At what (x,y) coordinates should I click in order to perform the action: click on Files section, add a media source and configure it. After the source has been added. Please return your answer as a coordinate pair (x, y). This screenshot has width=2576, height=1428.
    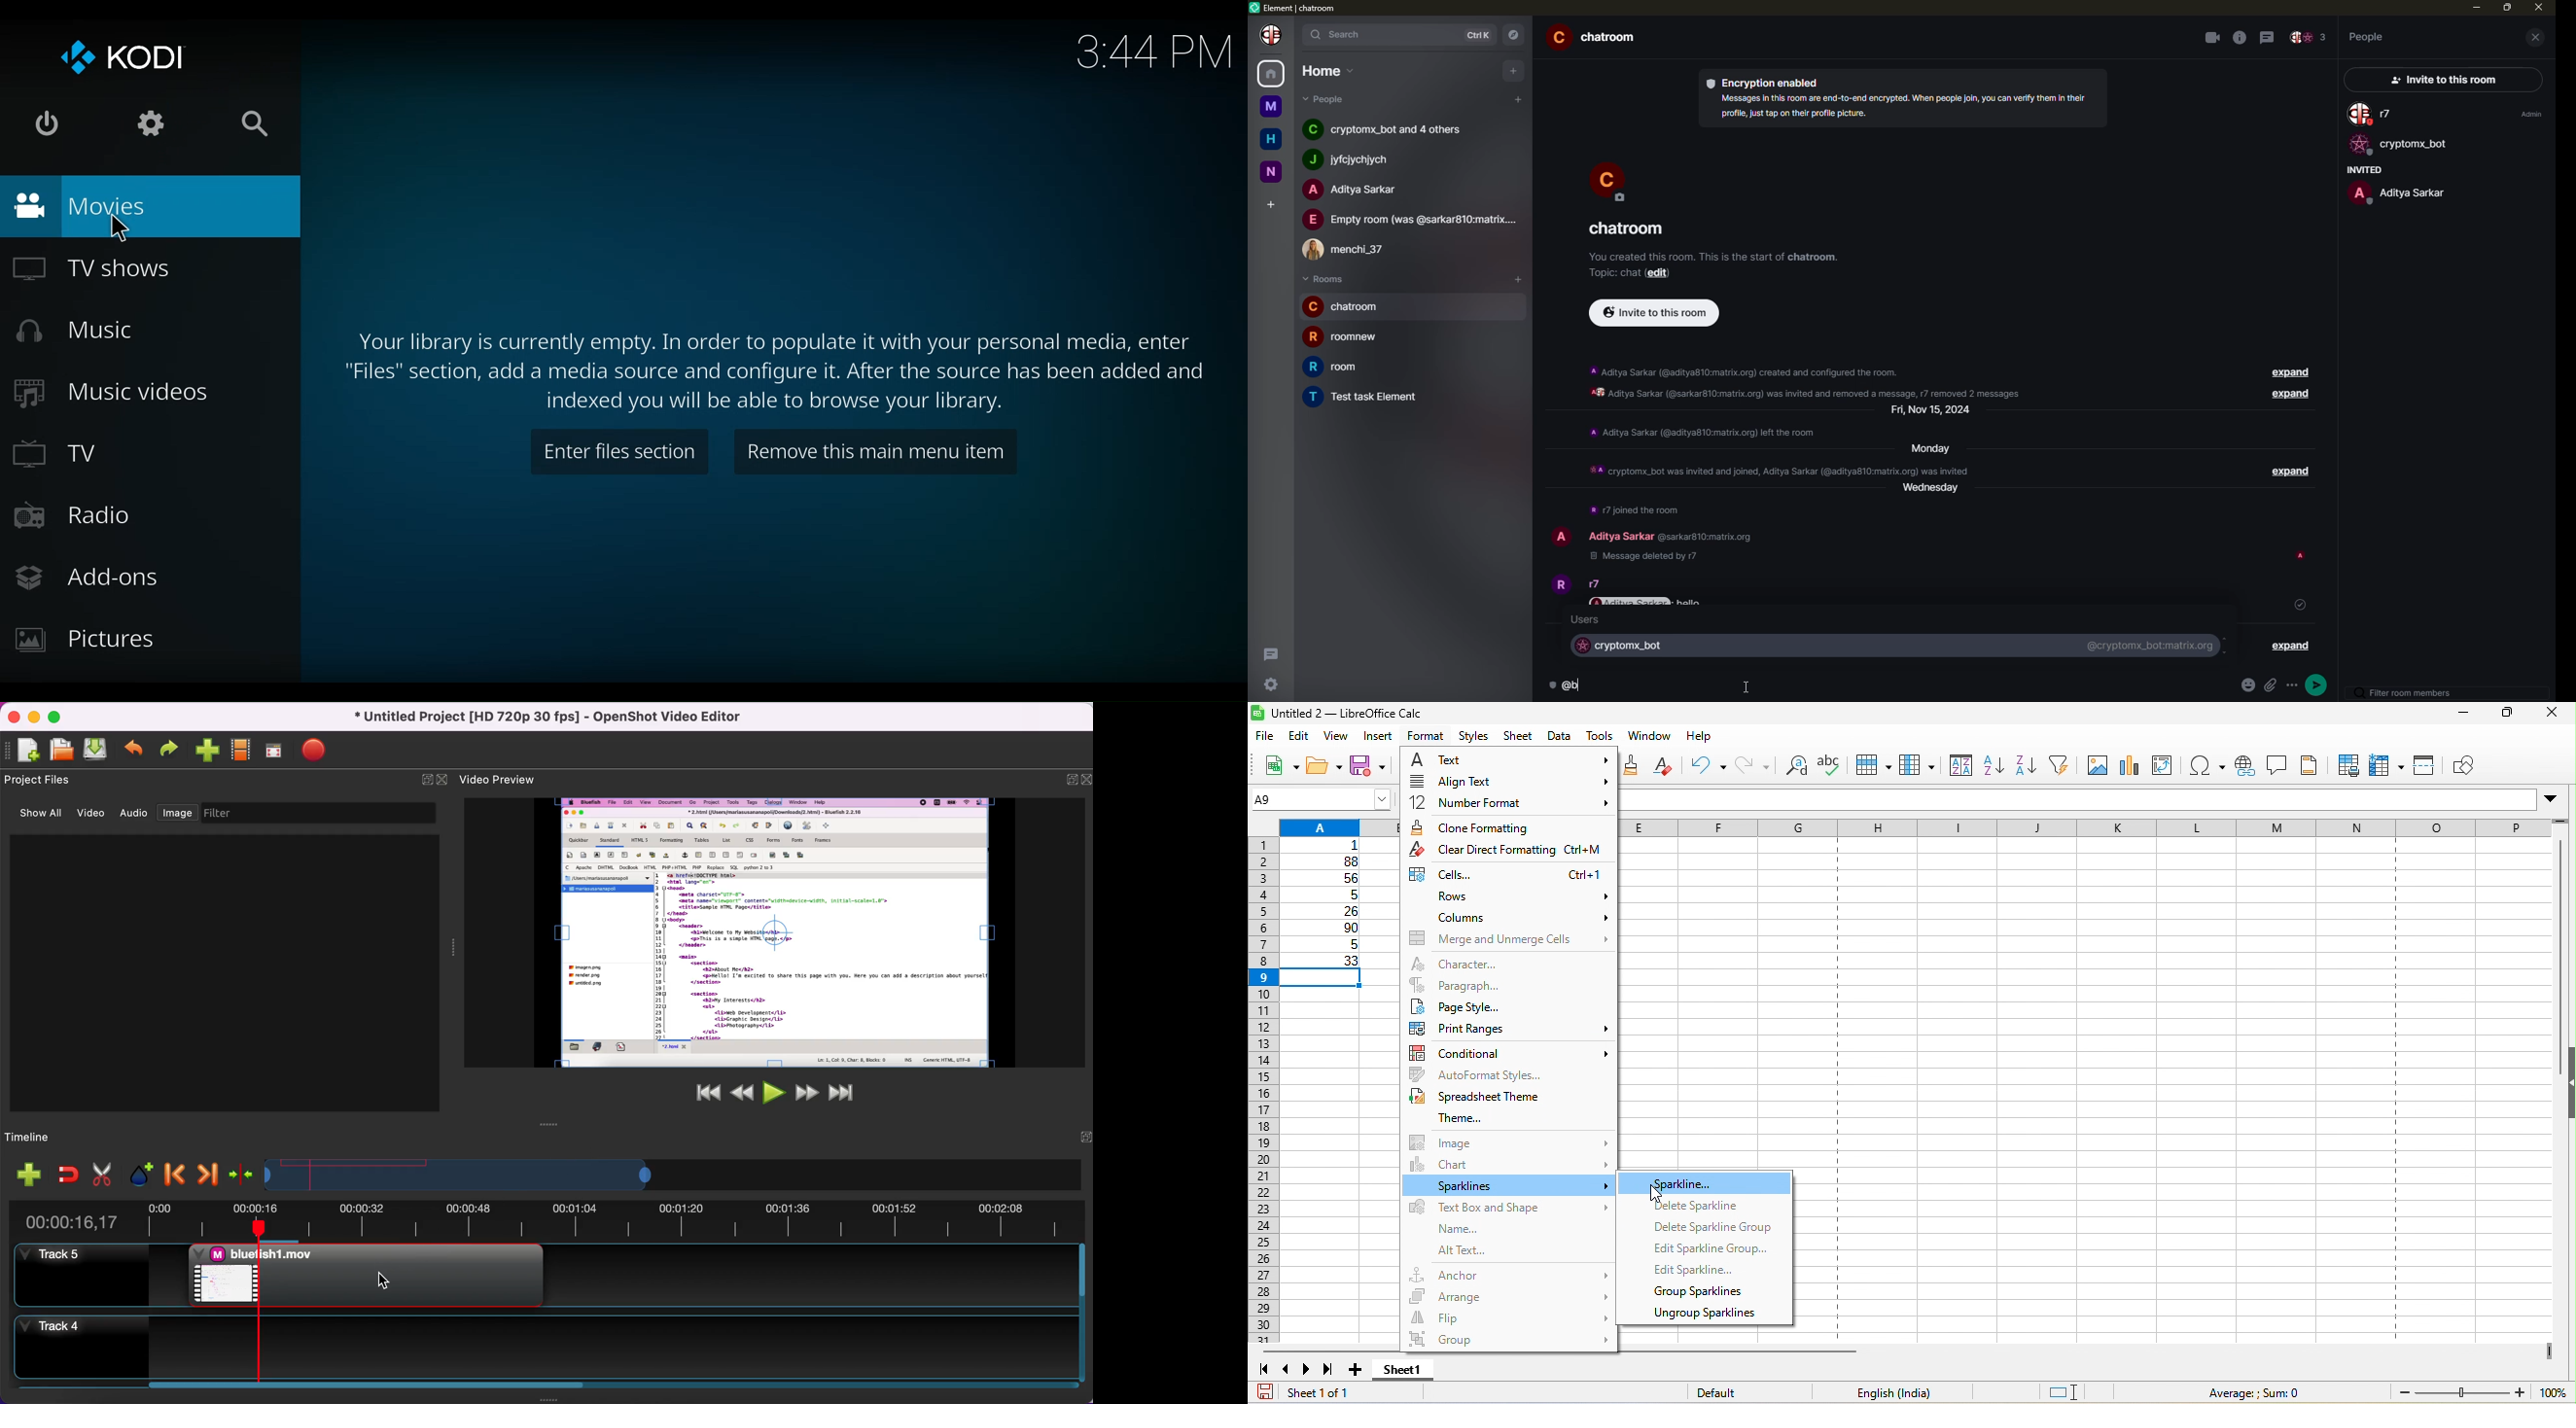
    Looking at the image, I should click on (776, 372).